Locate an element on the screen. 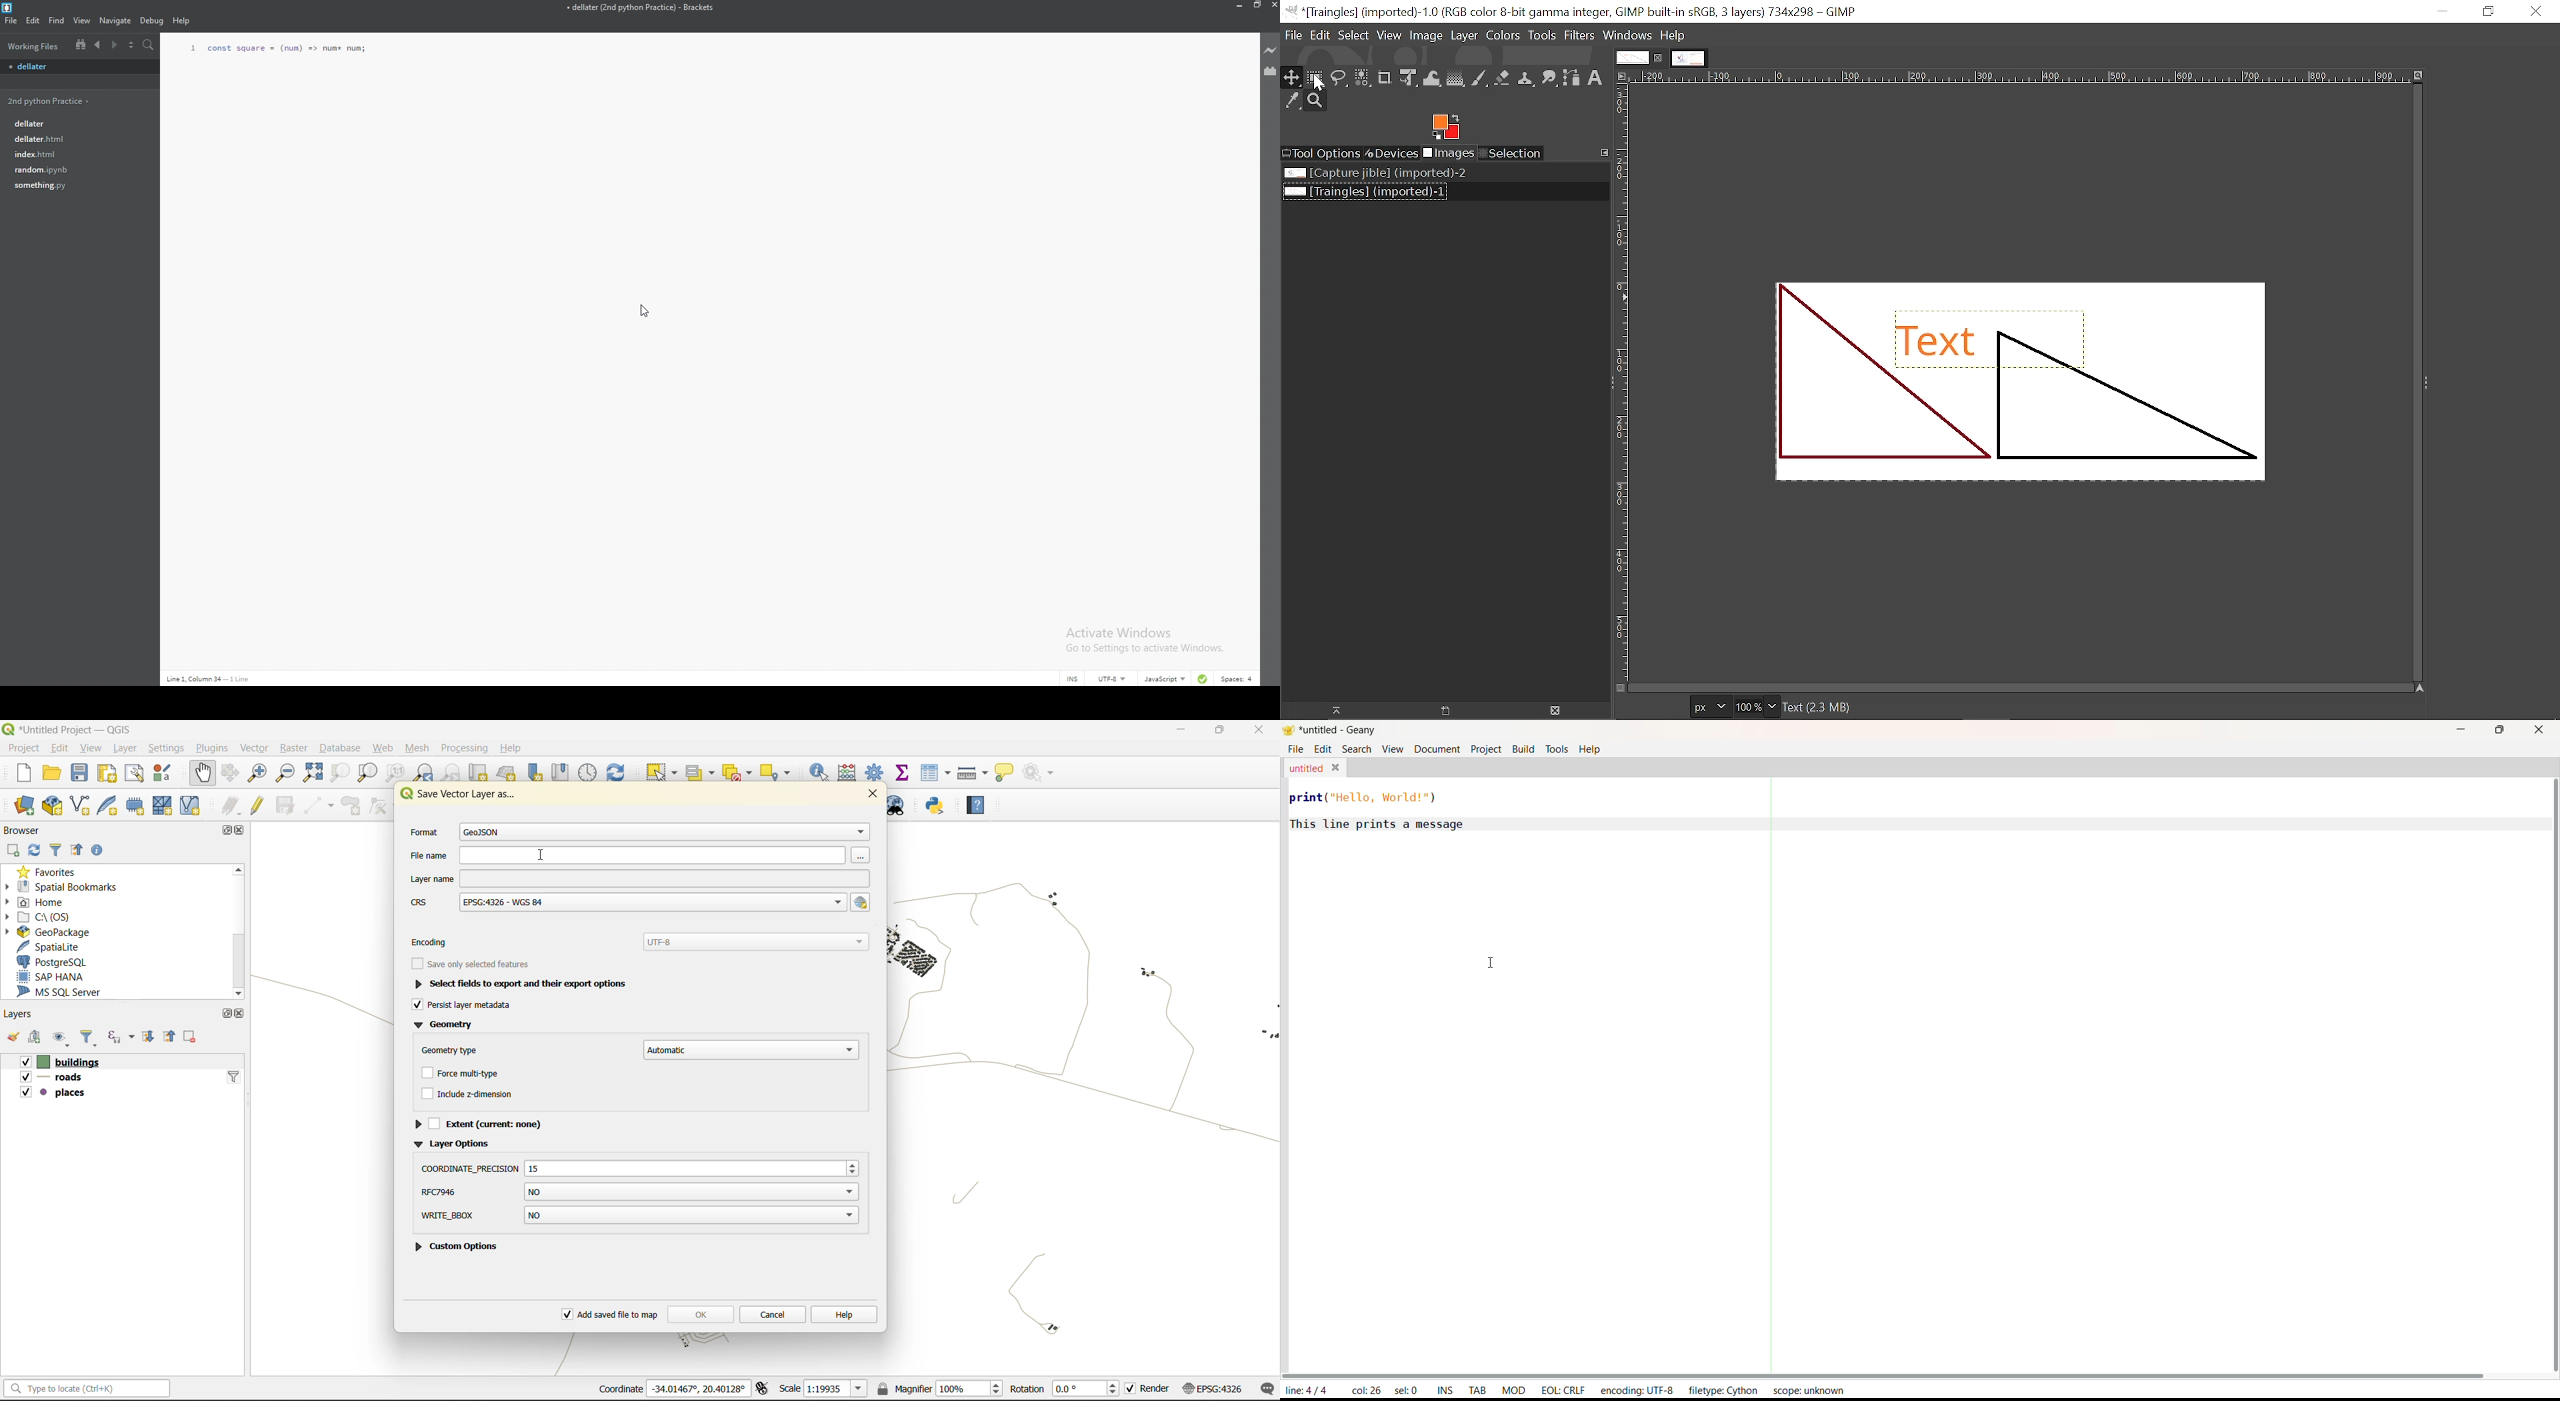 The image size is (2576, 1428). file is located at coordinates (76, 138).